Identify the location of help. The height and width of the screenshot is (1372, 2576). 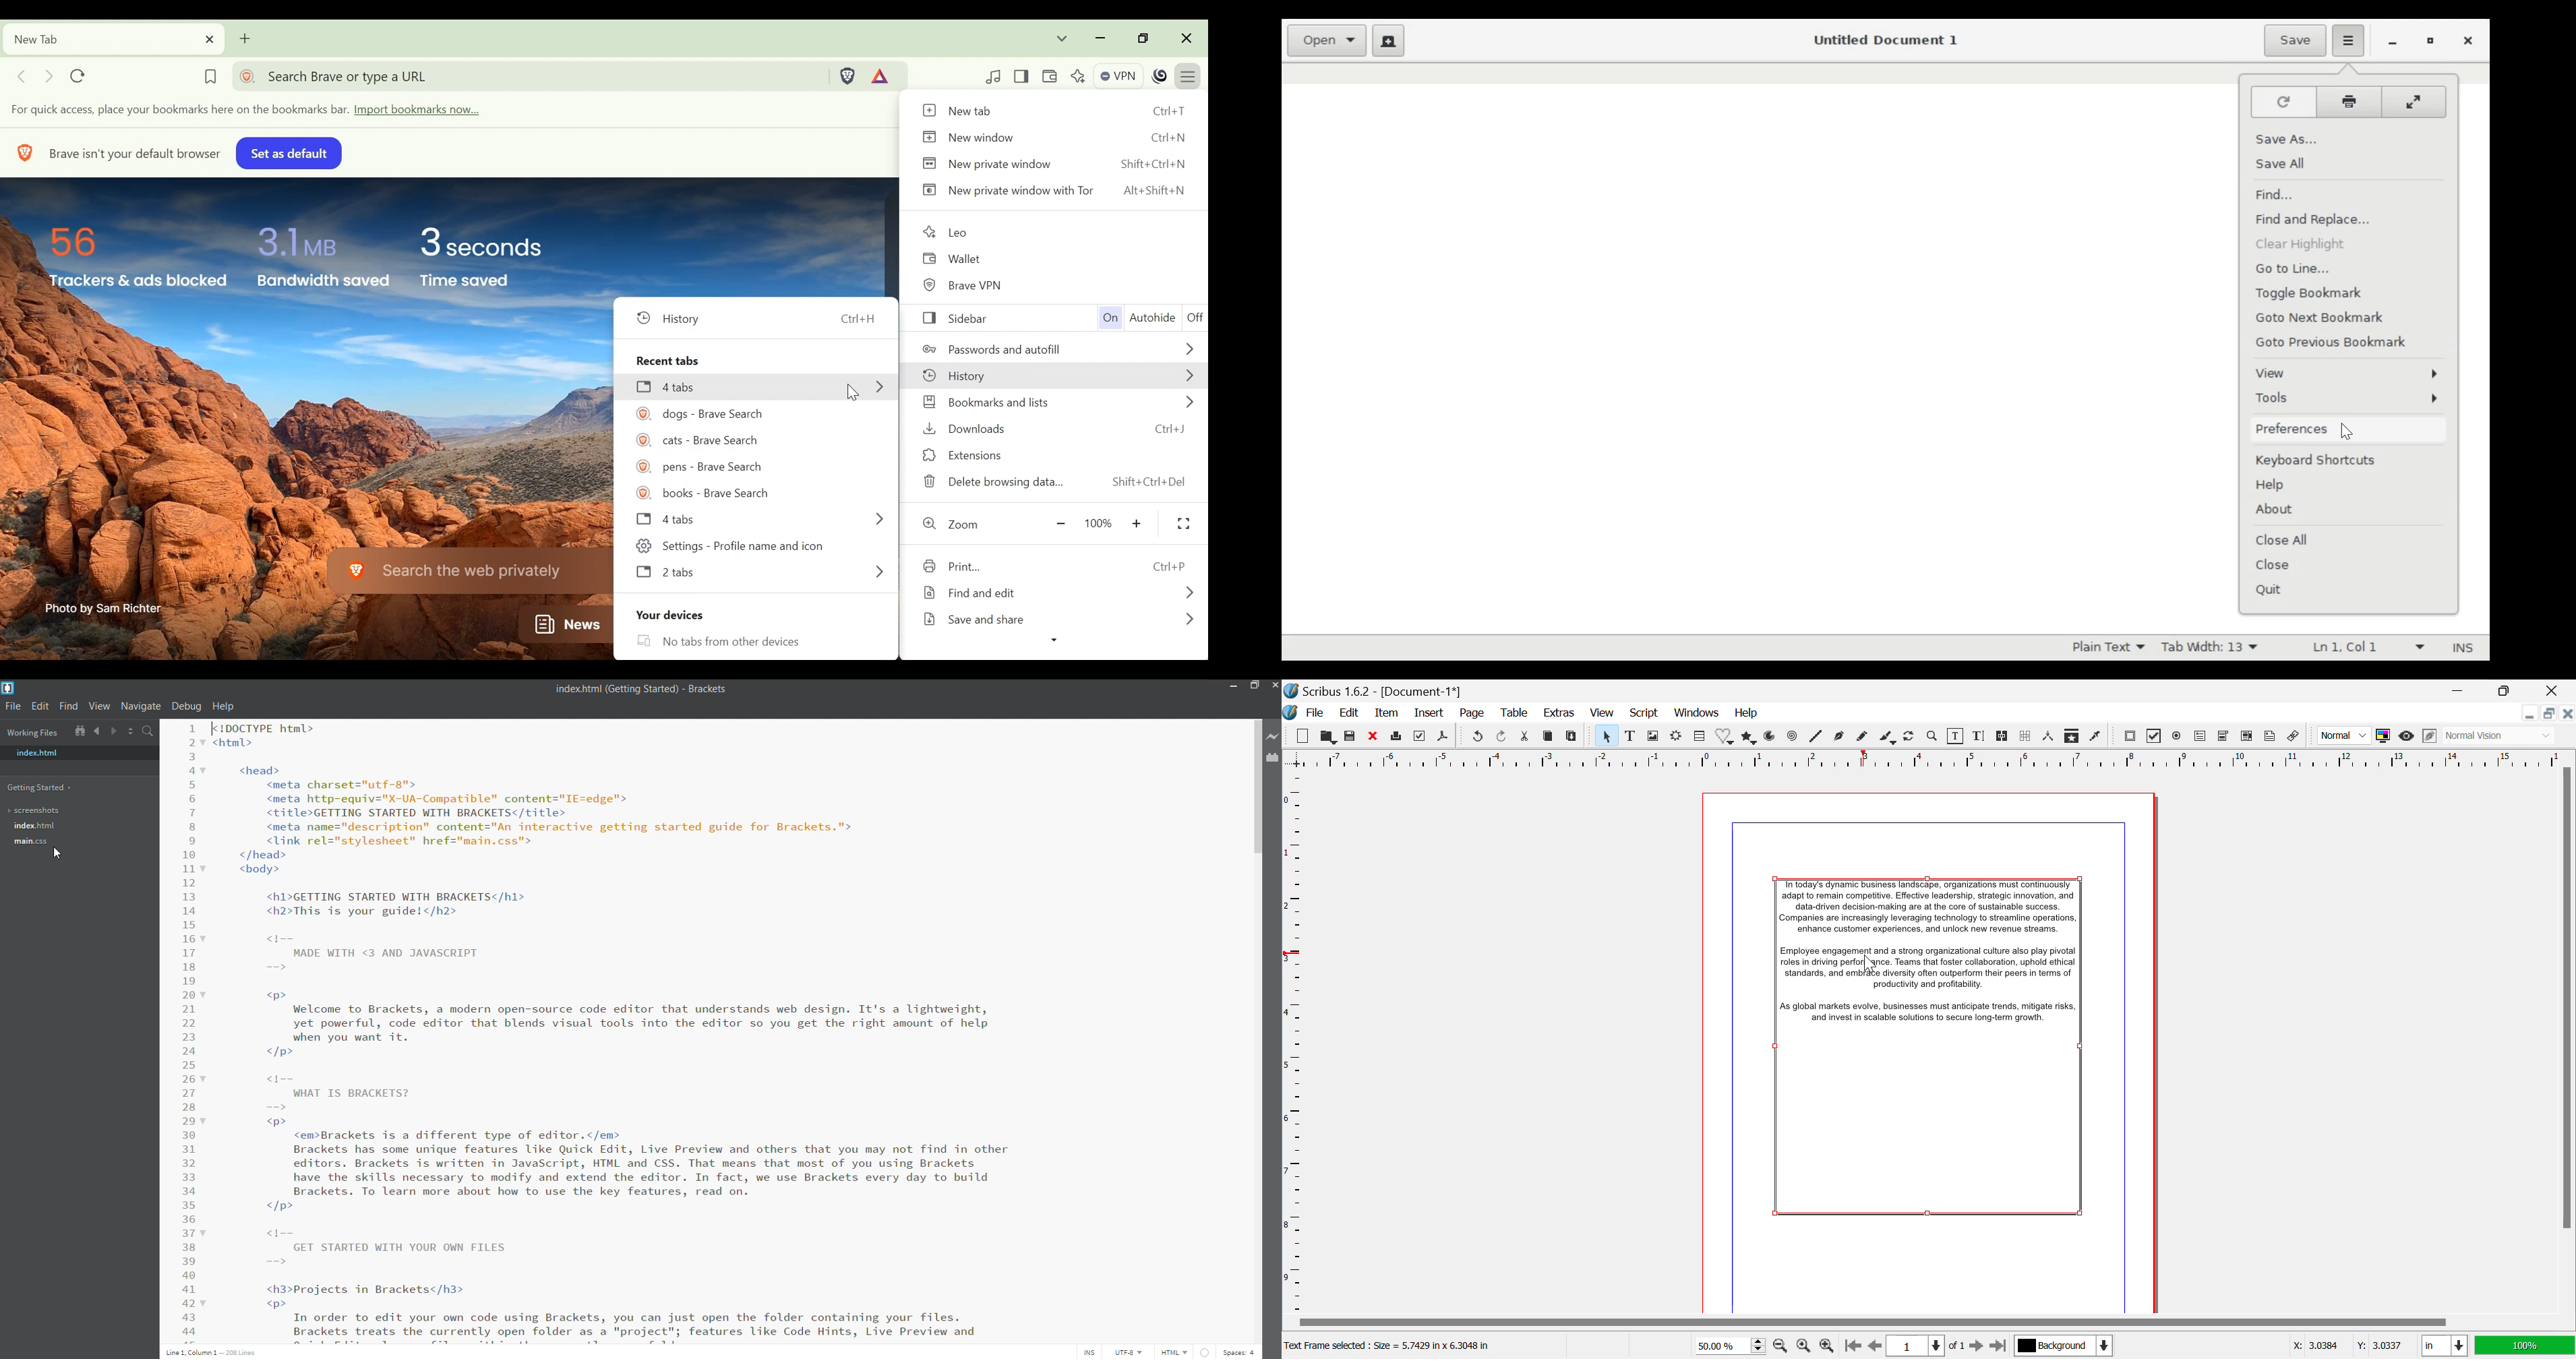
(225, 706).